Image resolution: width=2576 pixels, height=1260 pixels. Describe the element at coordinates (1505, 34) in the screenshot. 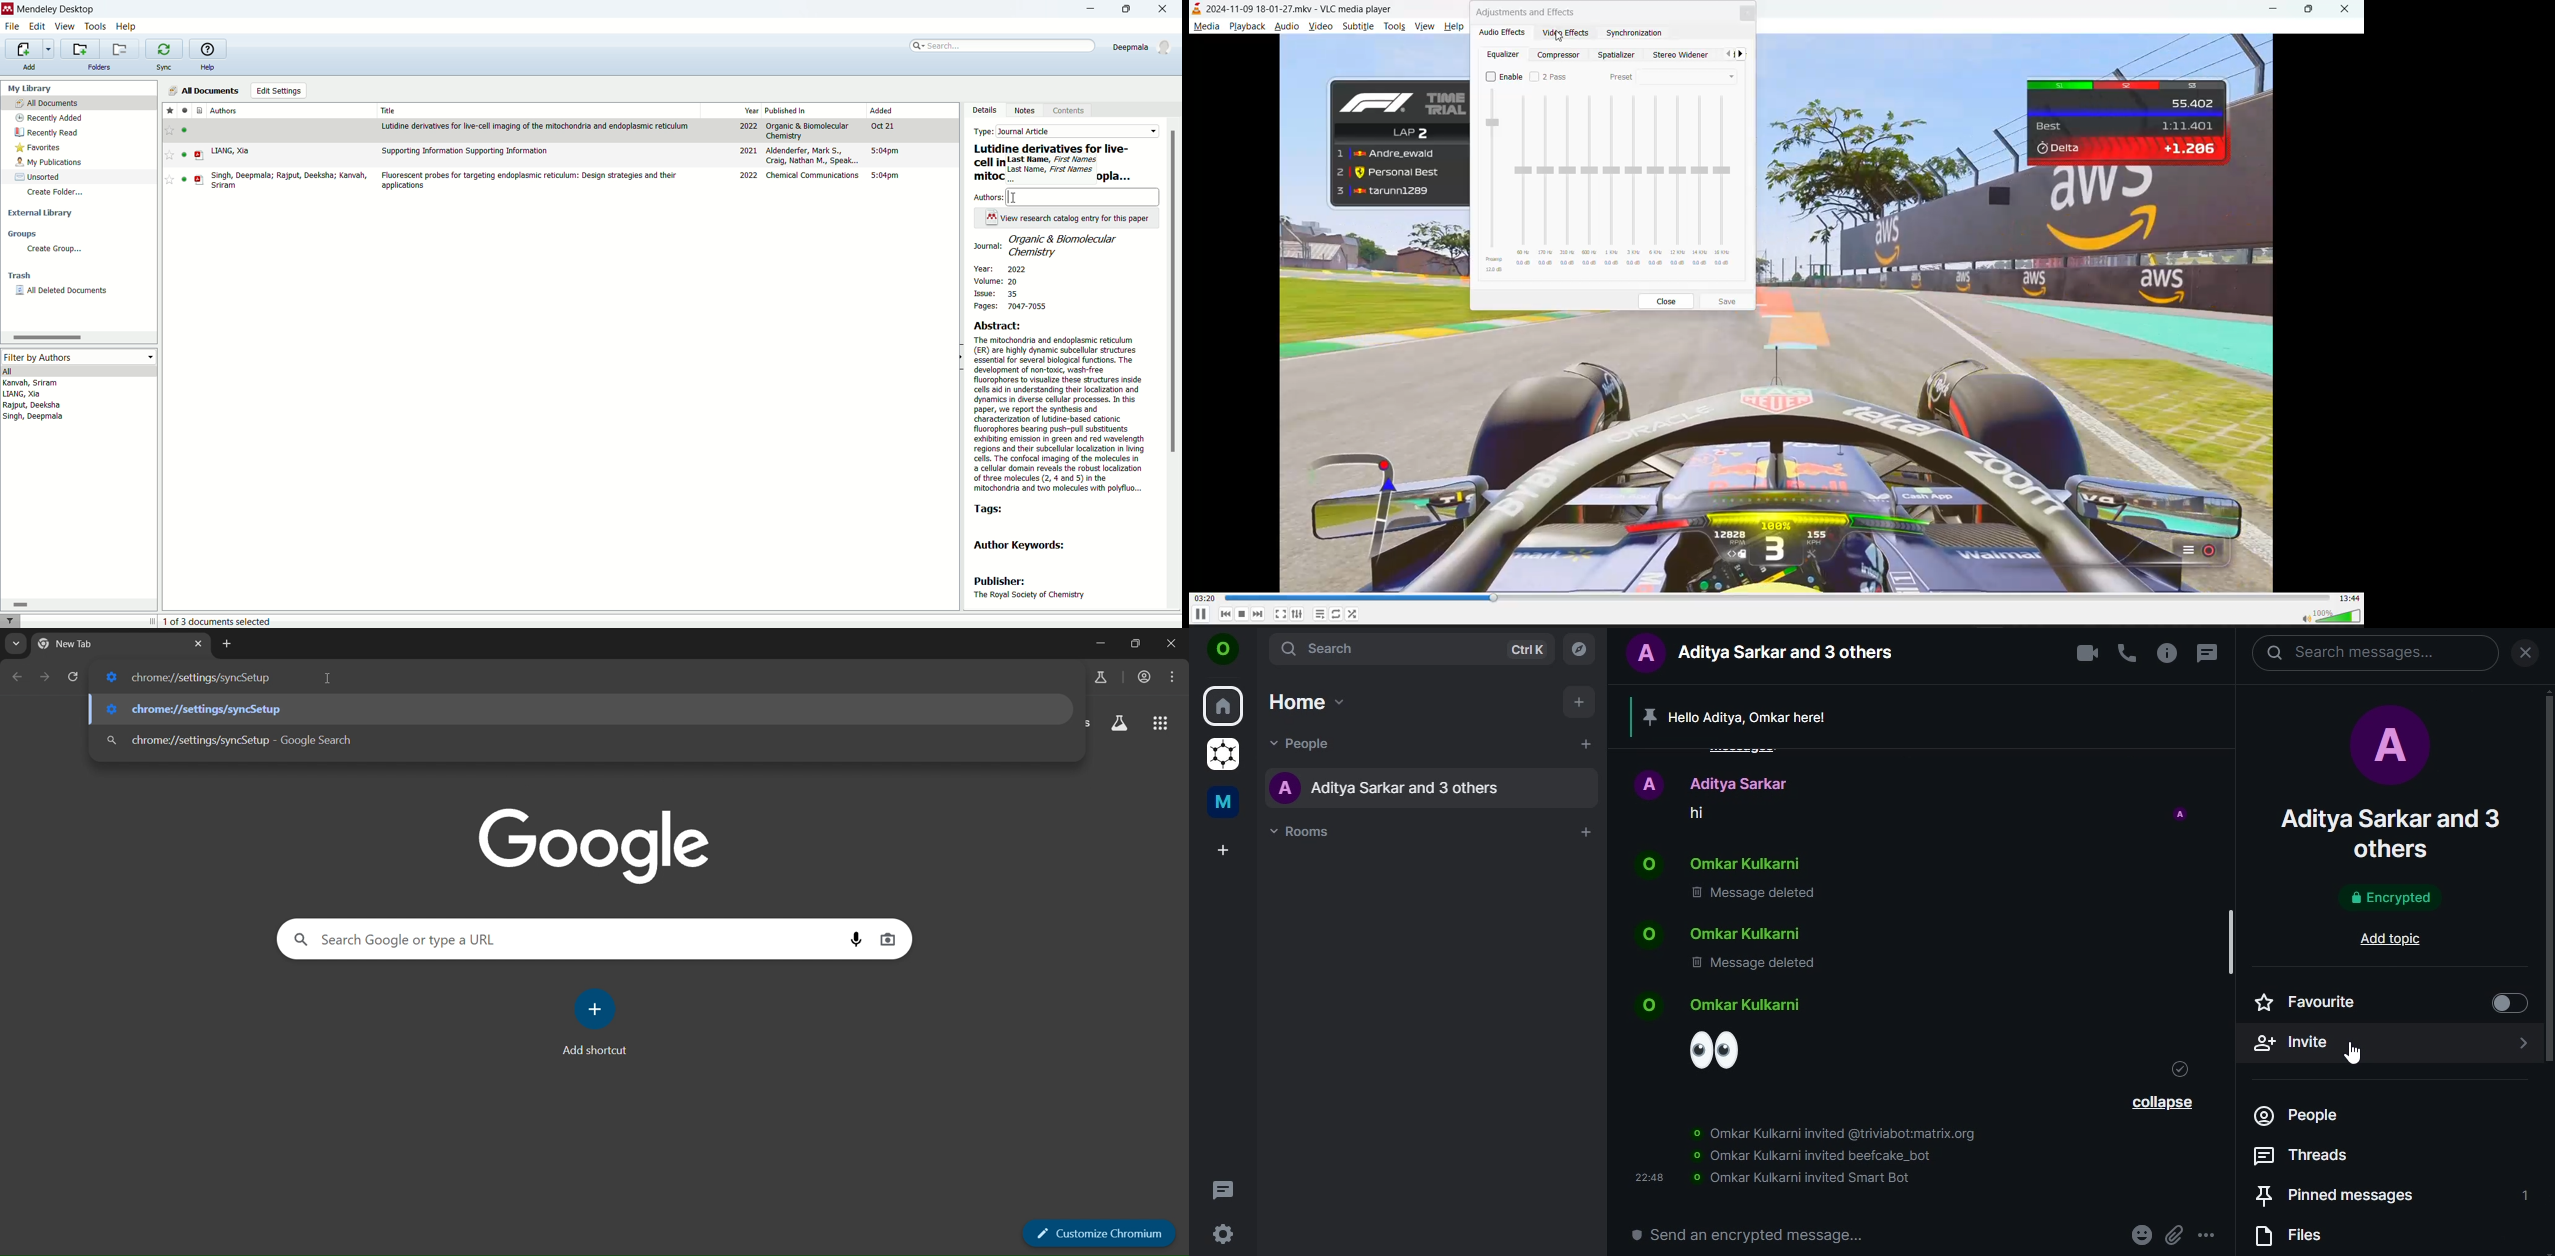

I see `audio effects` at that location.